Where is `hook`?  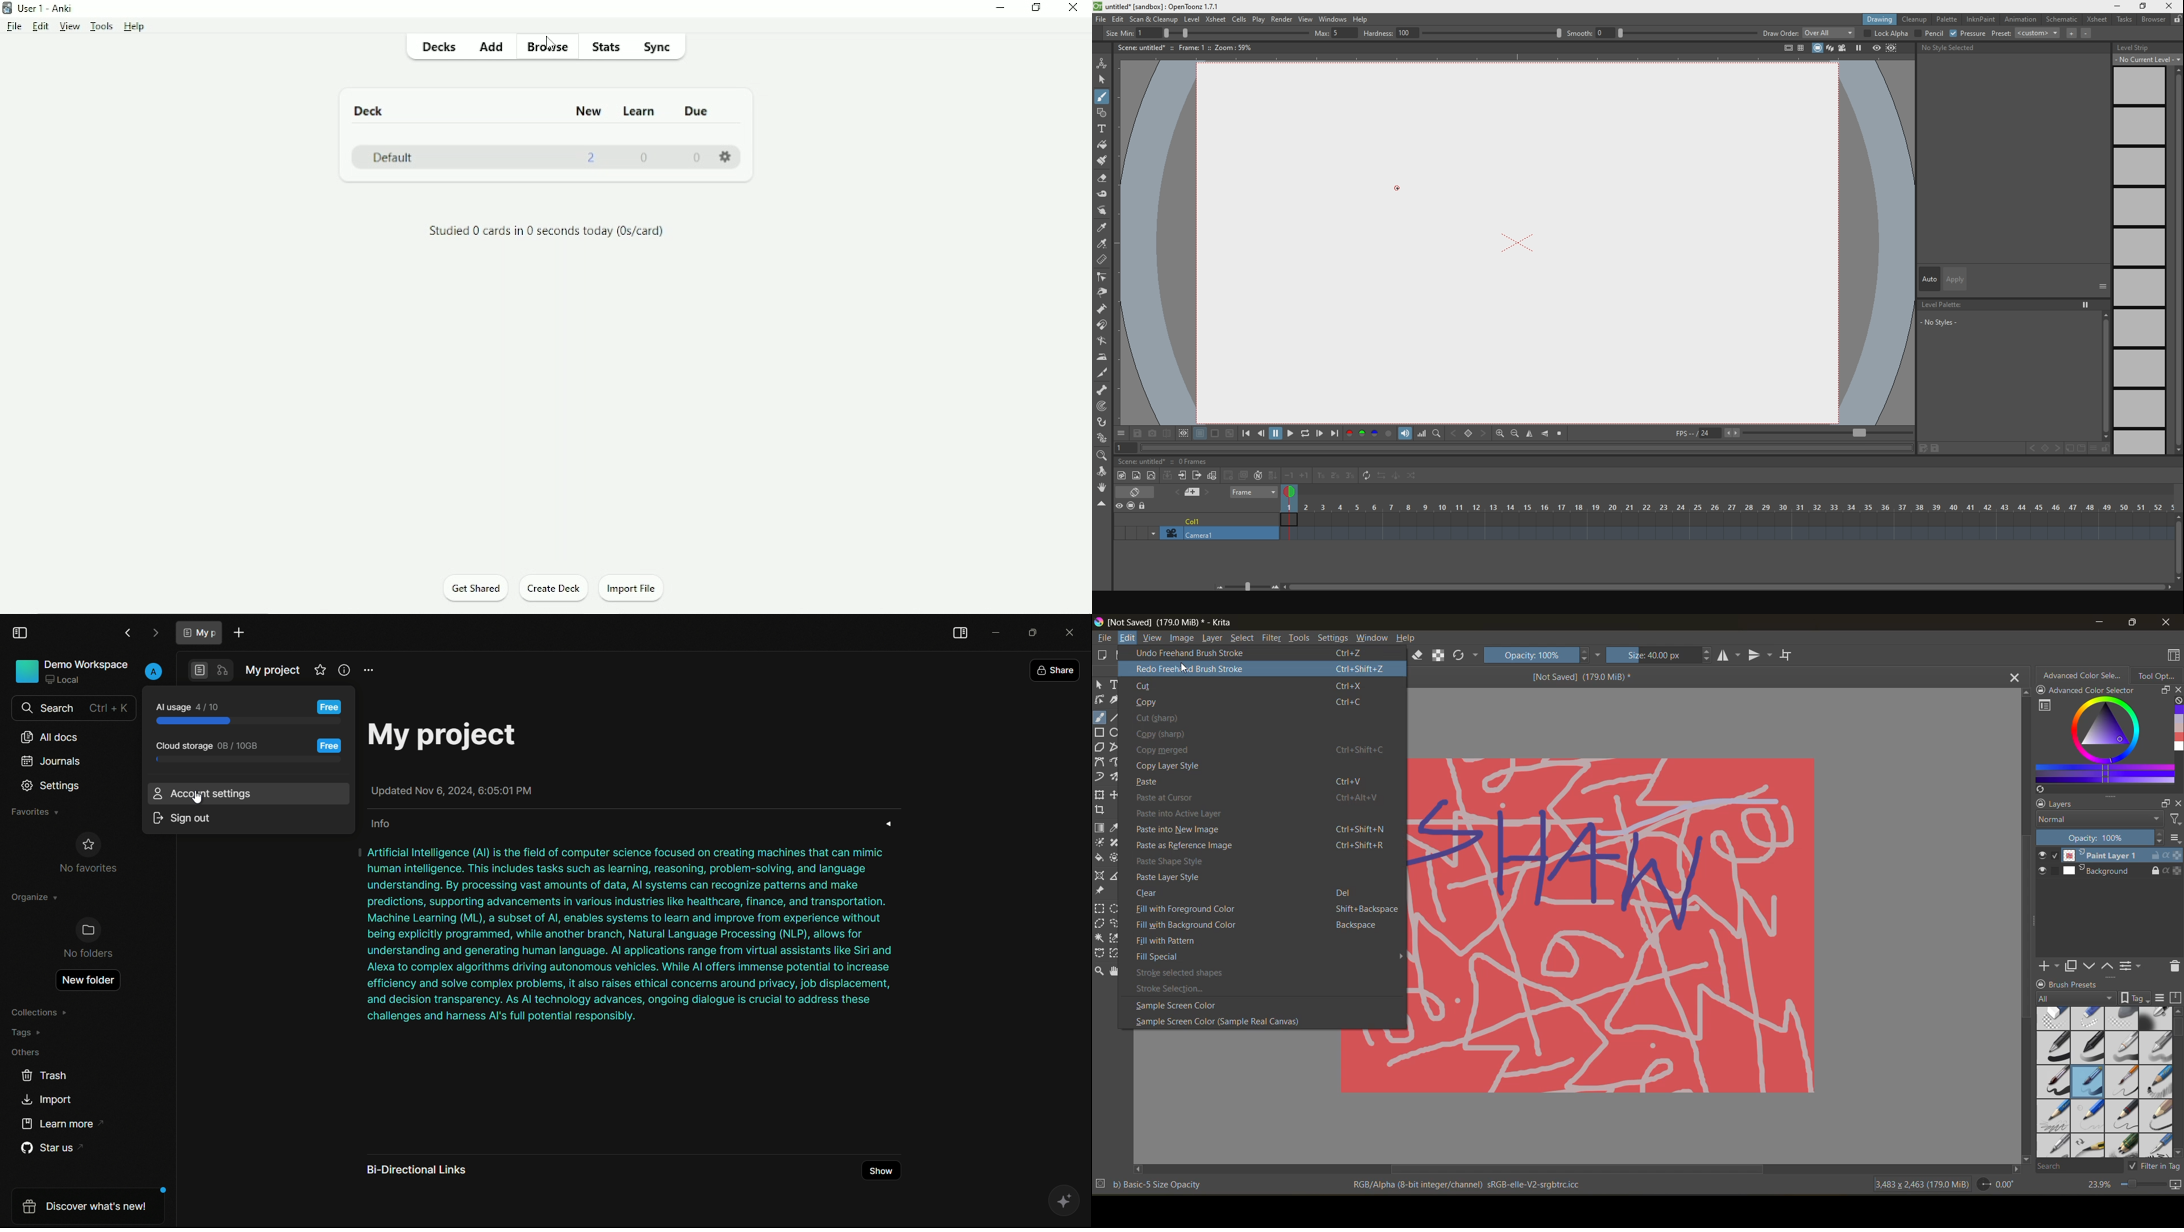
hook is located at coordinates (1103, 423).